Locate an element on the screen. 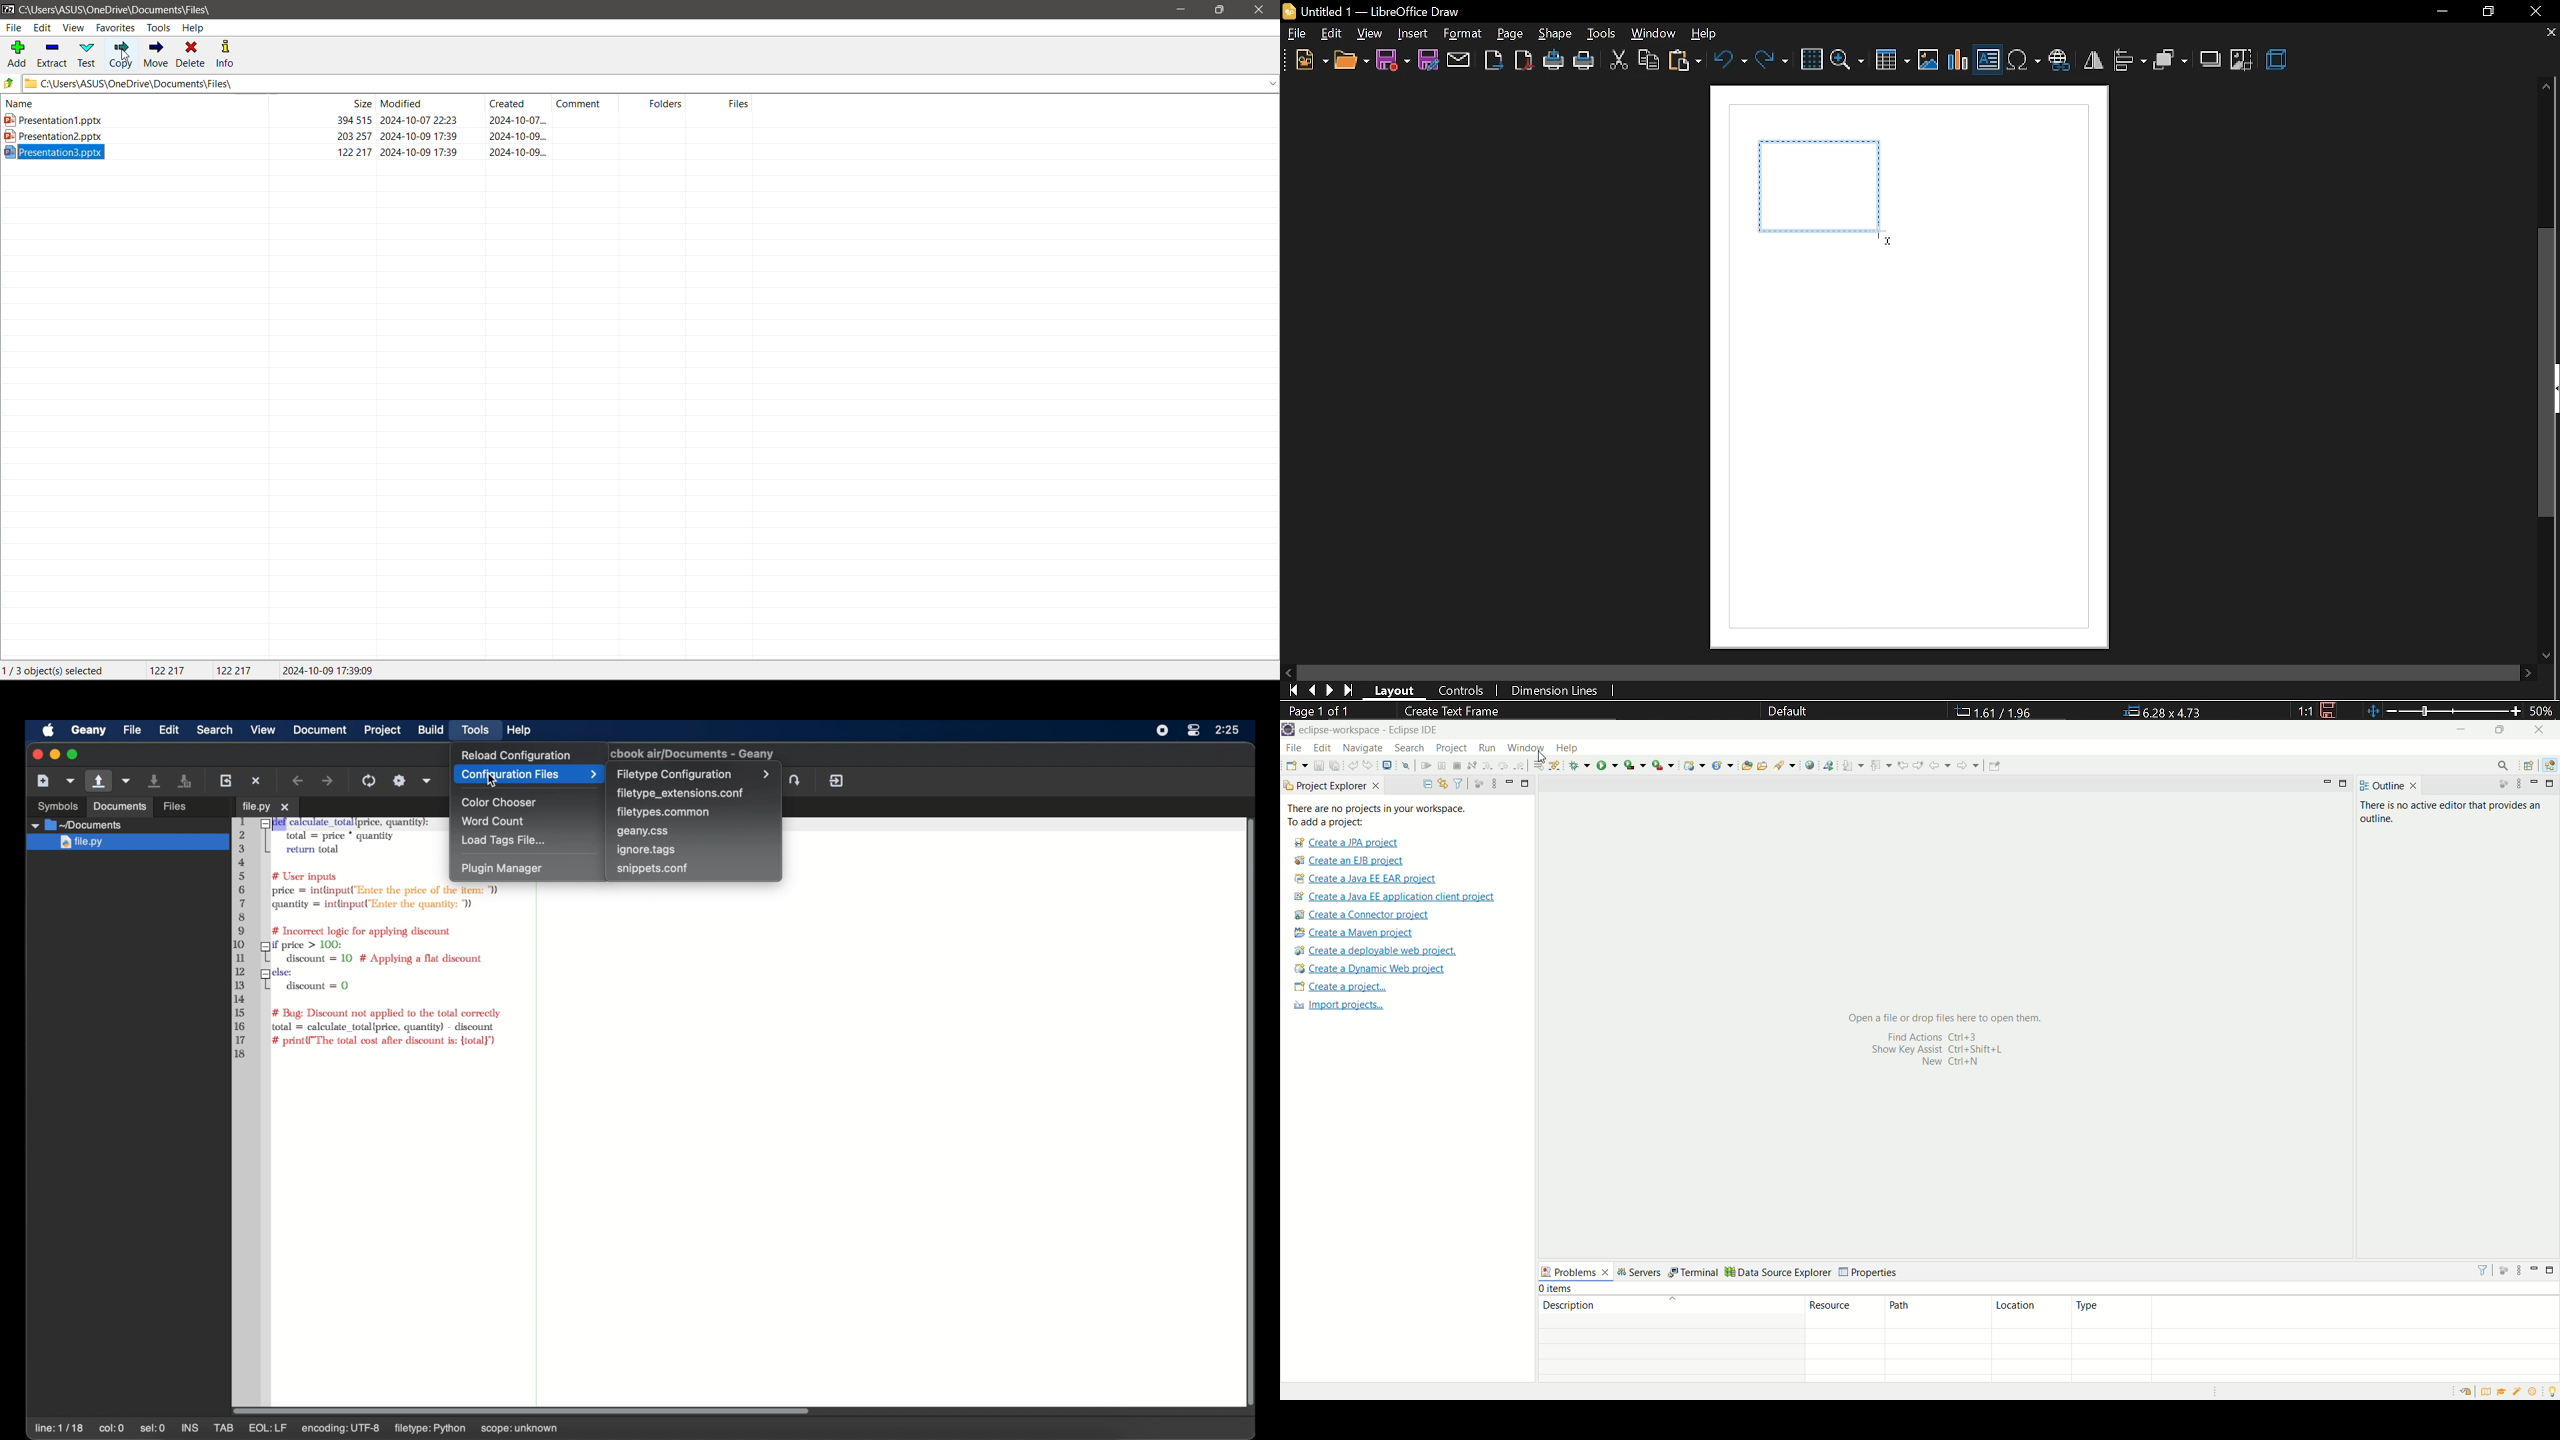 The image size is (2576, 1456). close current tab is located at coordinates (2545, 33).